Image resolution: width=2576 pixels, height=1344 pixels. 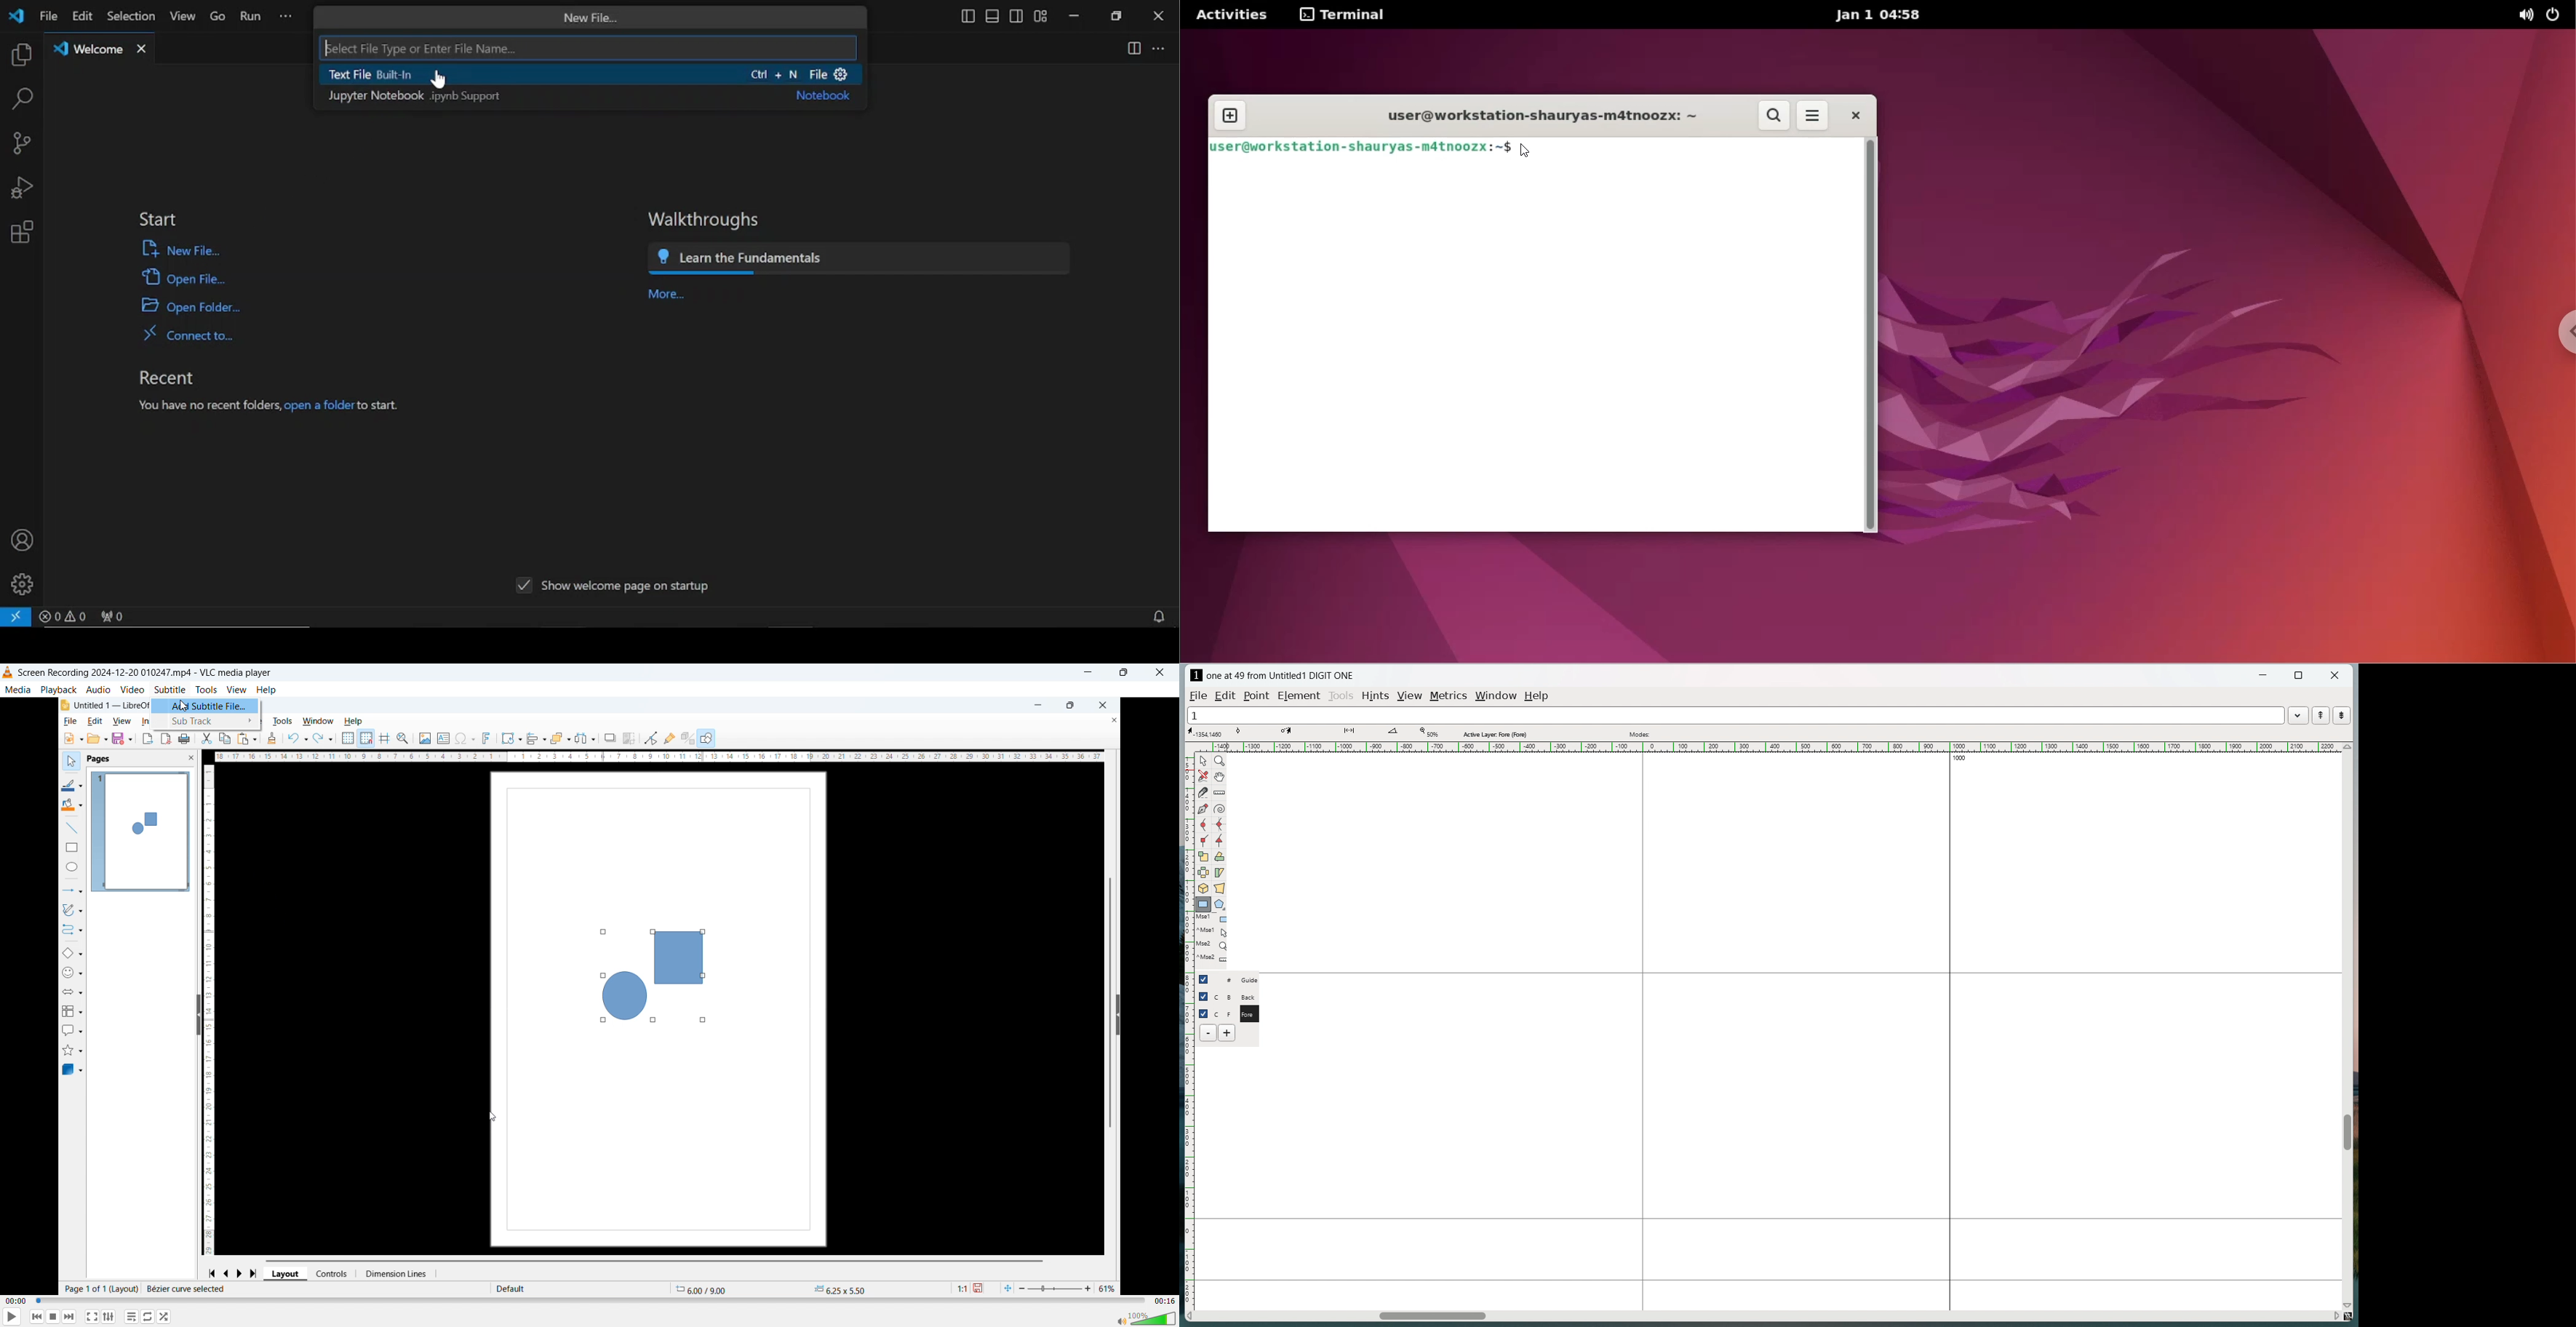 What do you see at coordinates (1190, 1317) in the screenshot?
I see `scroll left` at bounding box center [1190, 1317].